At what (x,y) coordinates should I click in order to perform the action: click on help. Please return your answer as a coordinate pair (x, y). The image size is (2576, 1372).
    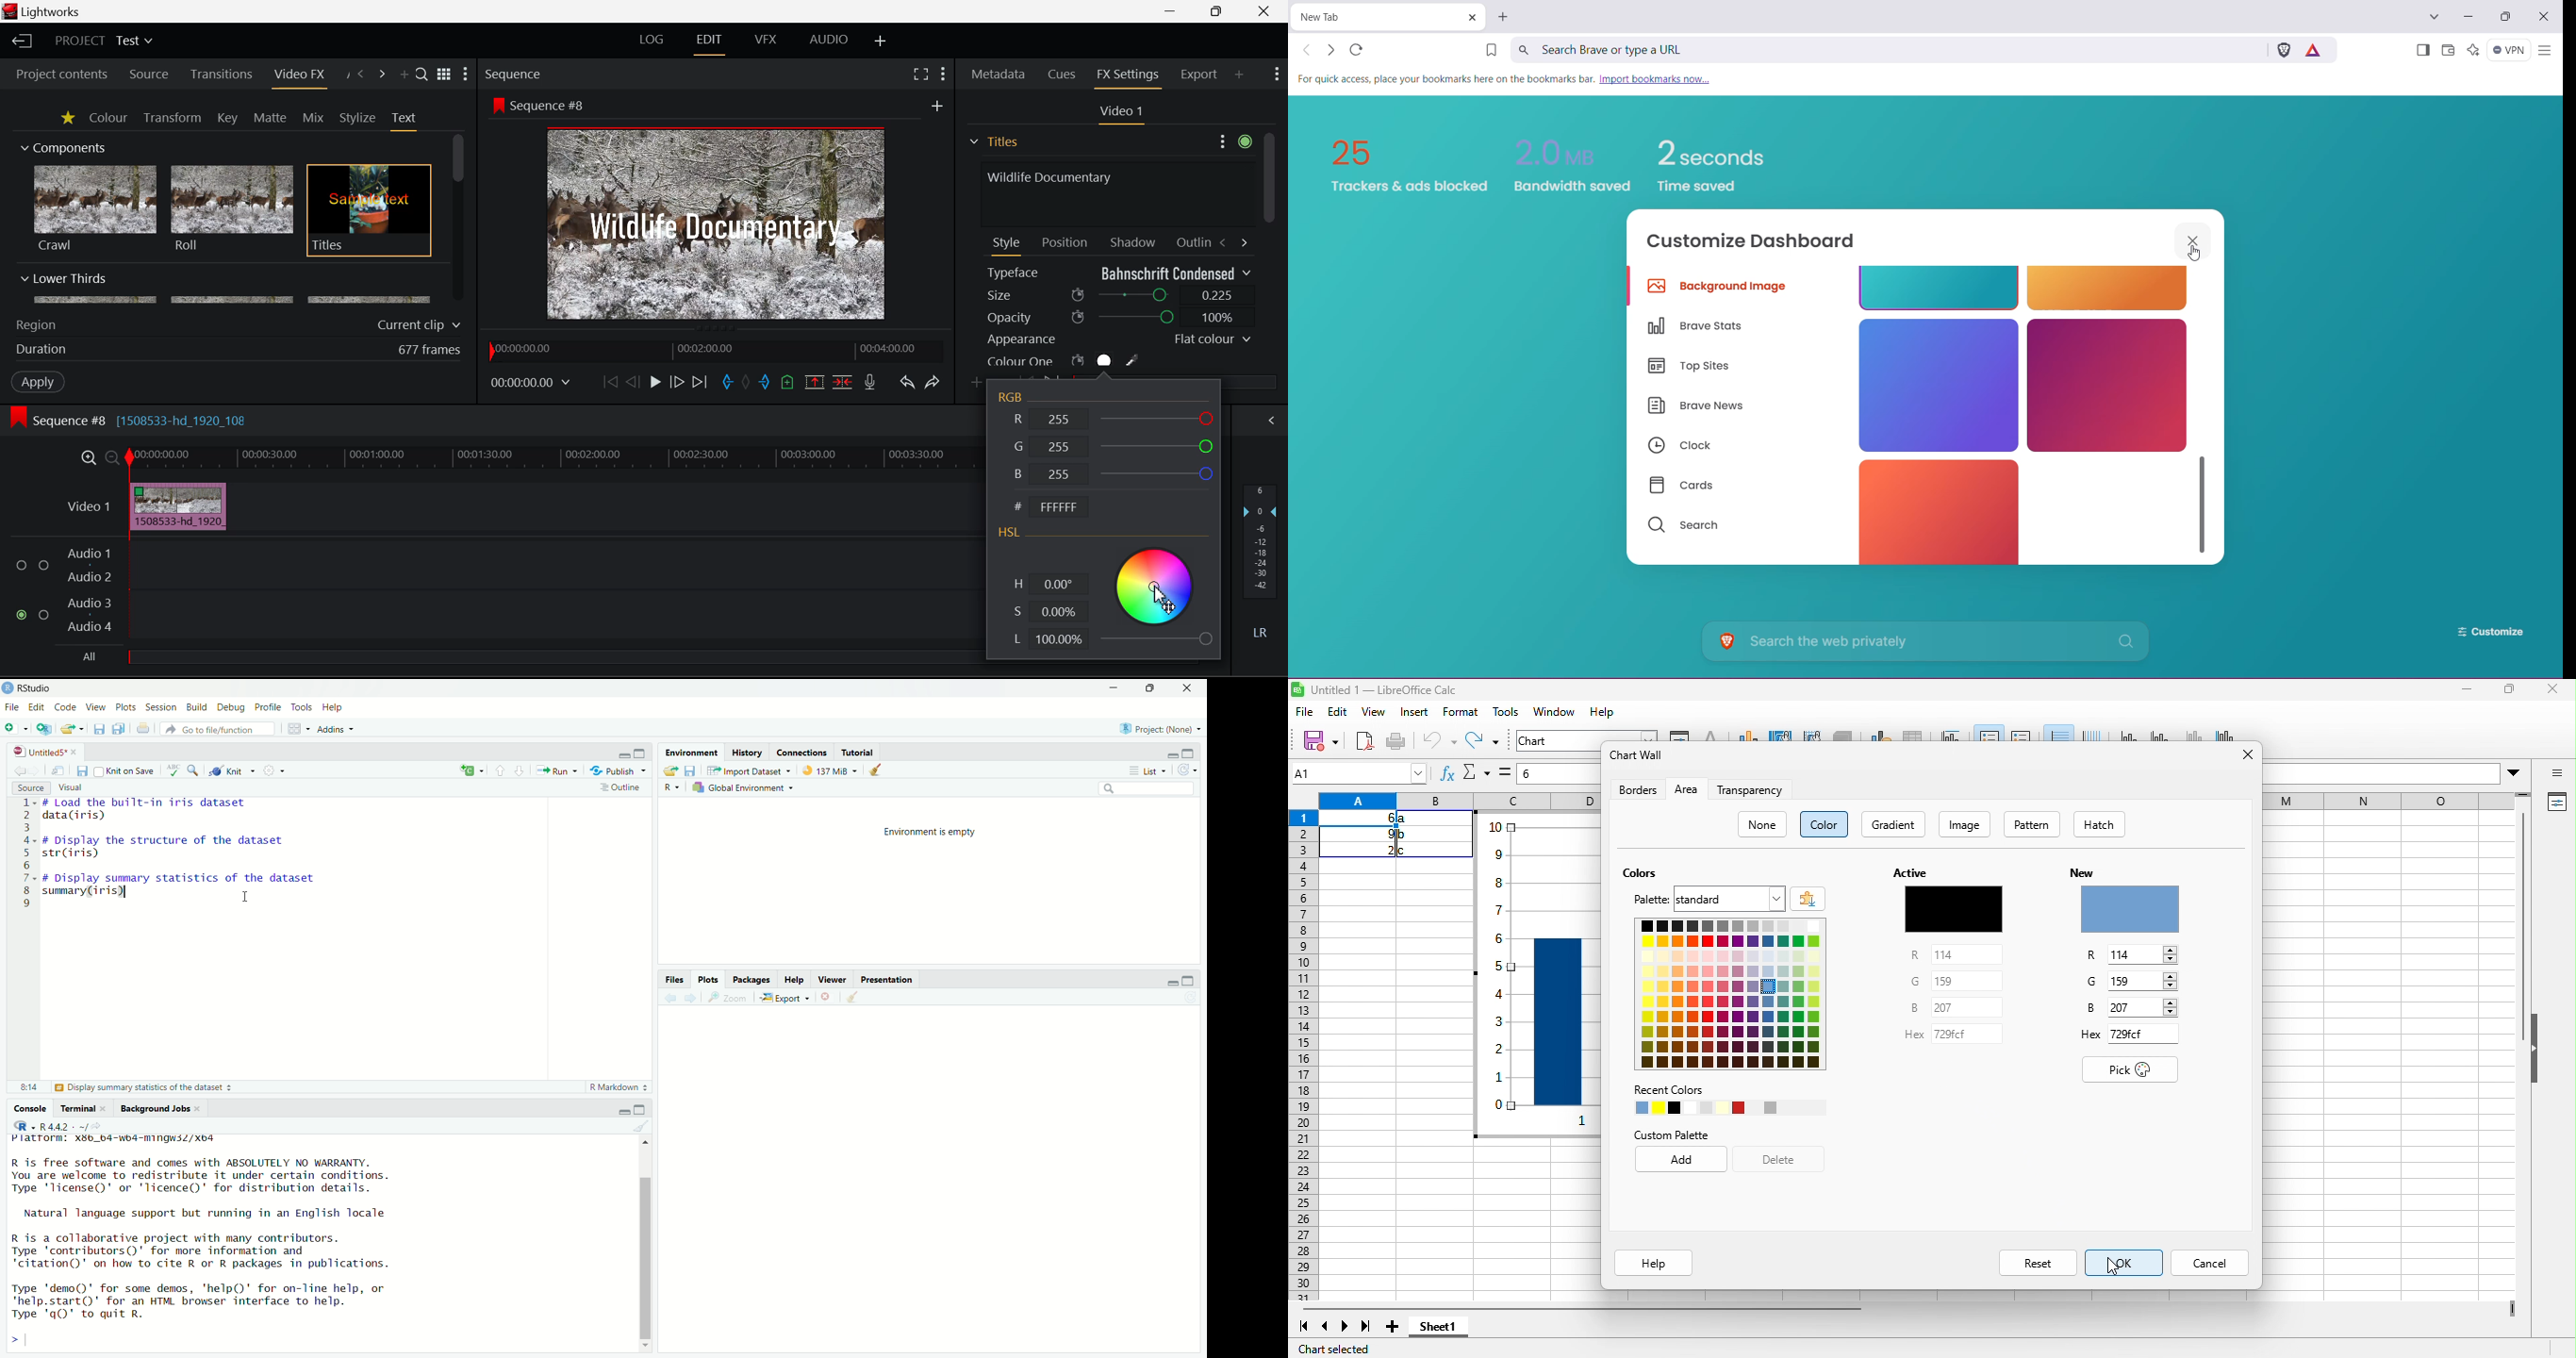
    Looking at the image, I should click on (1601, 713).